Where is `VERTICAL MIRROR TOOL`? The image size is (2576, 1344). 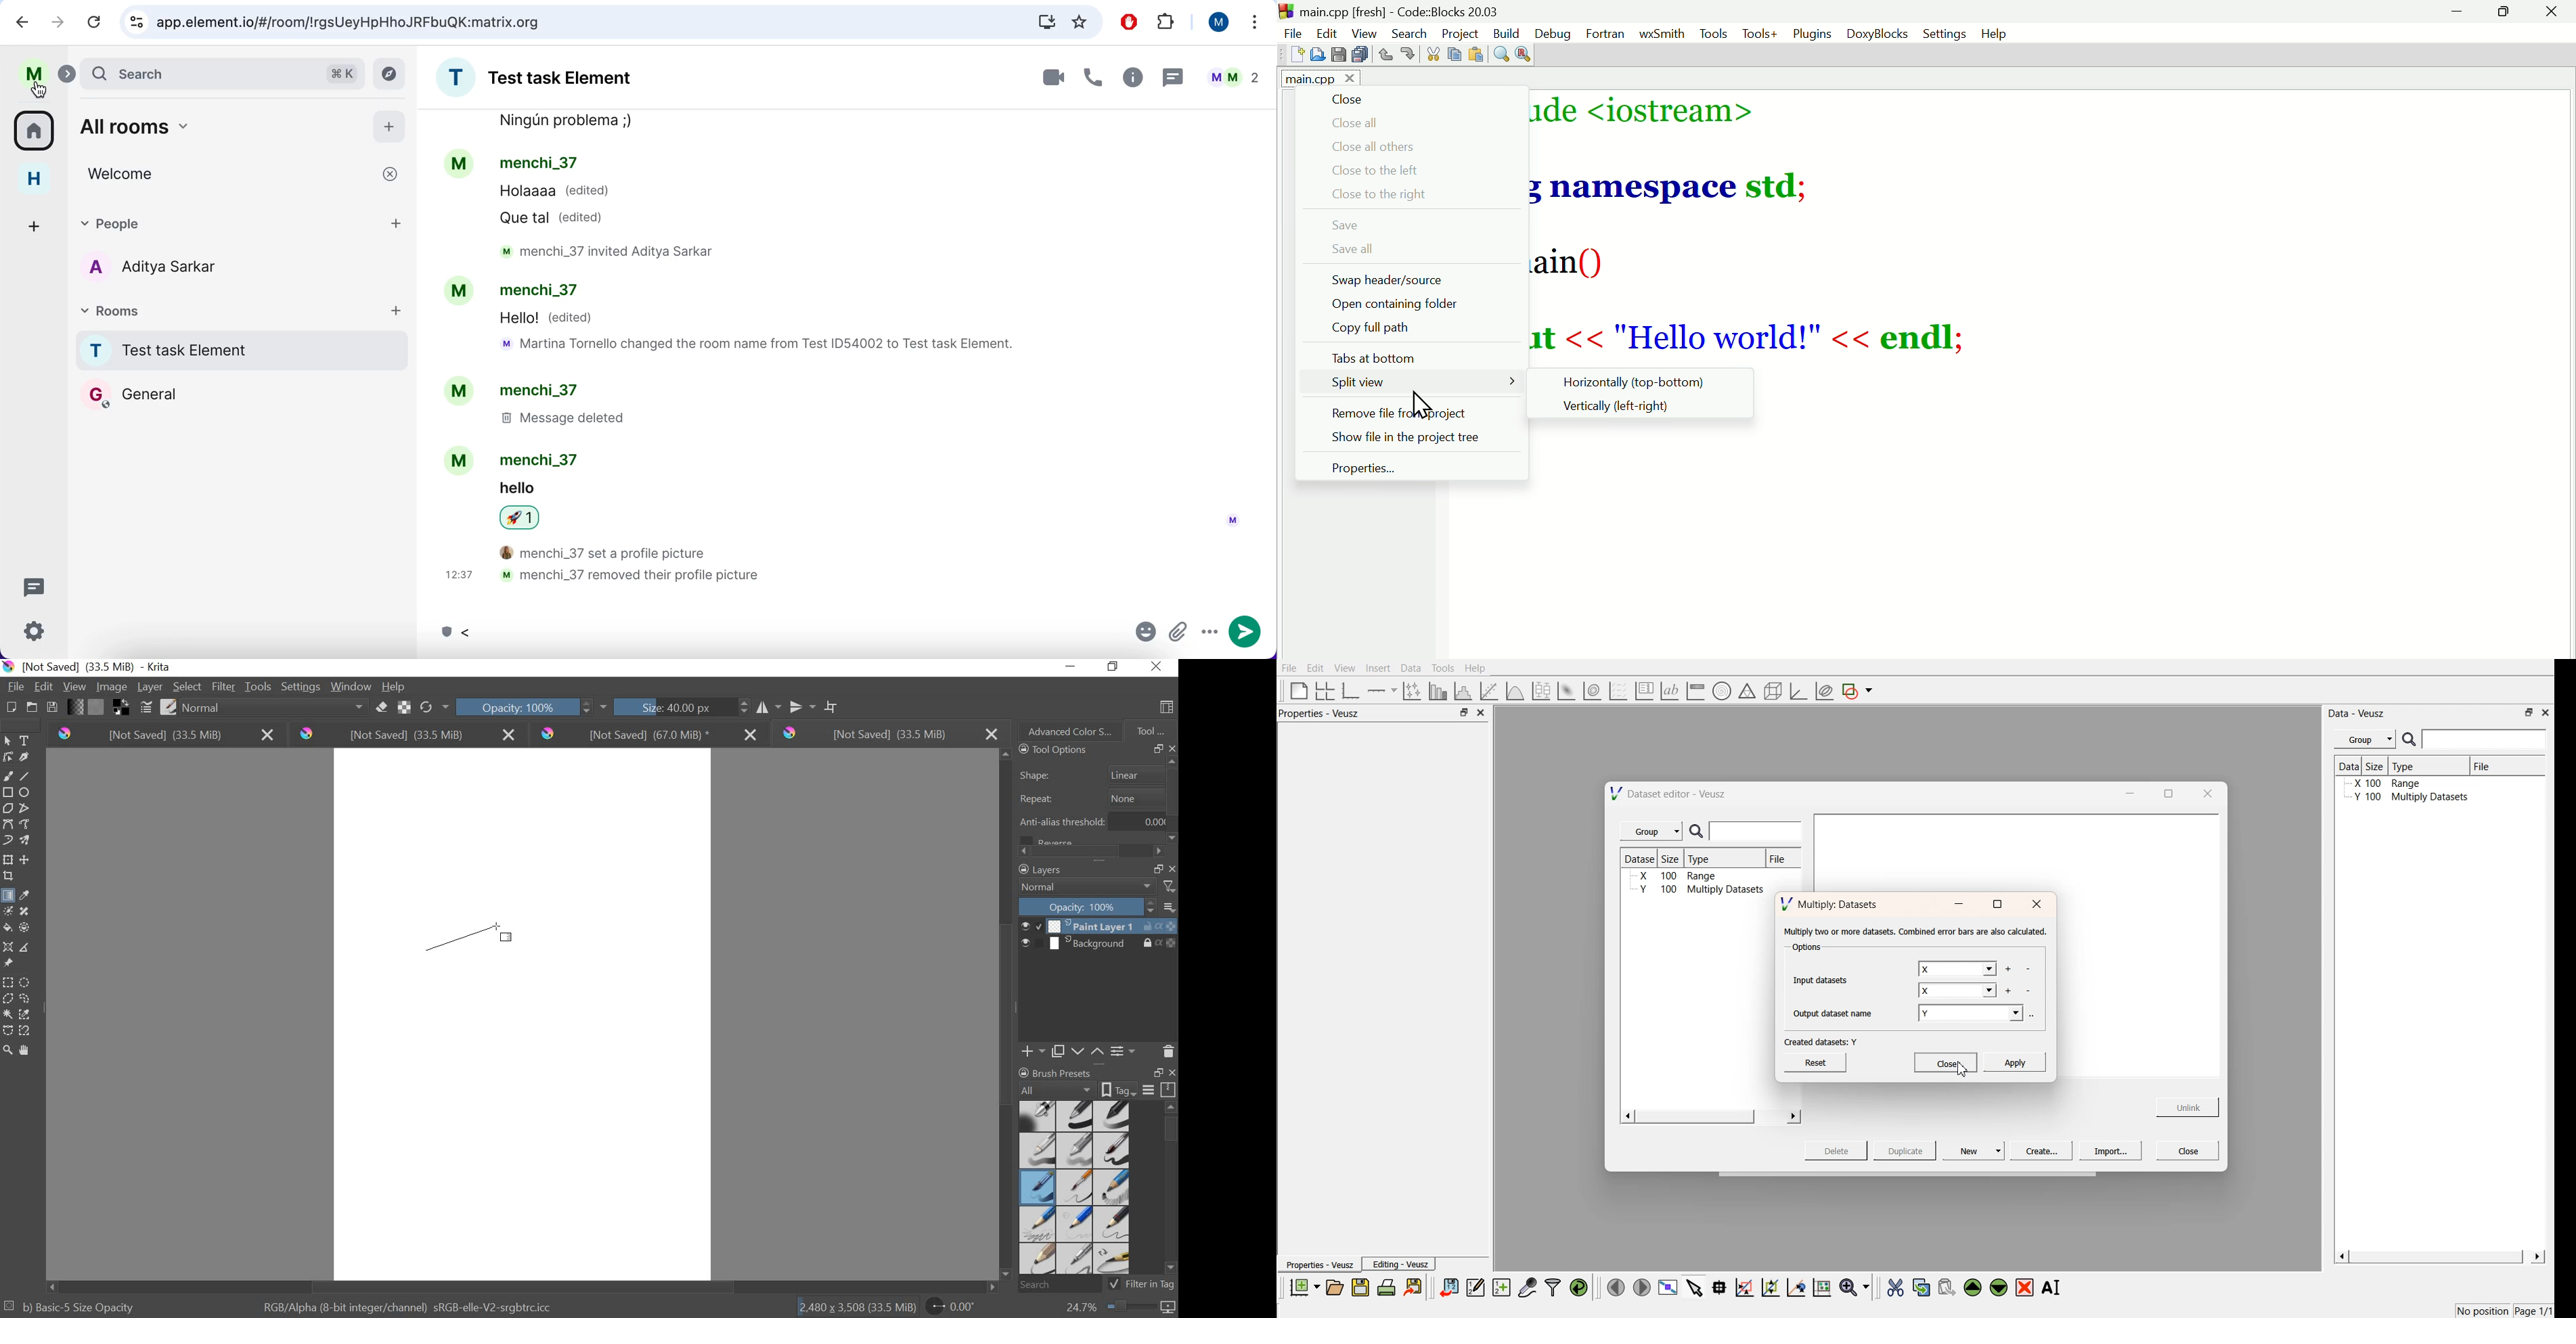
VERTICAL MIRROR TOOL is located at coordinates (794, 704).